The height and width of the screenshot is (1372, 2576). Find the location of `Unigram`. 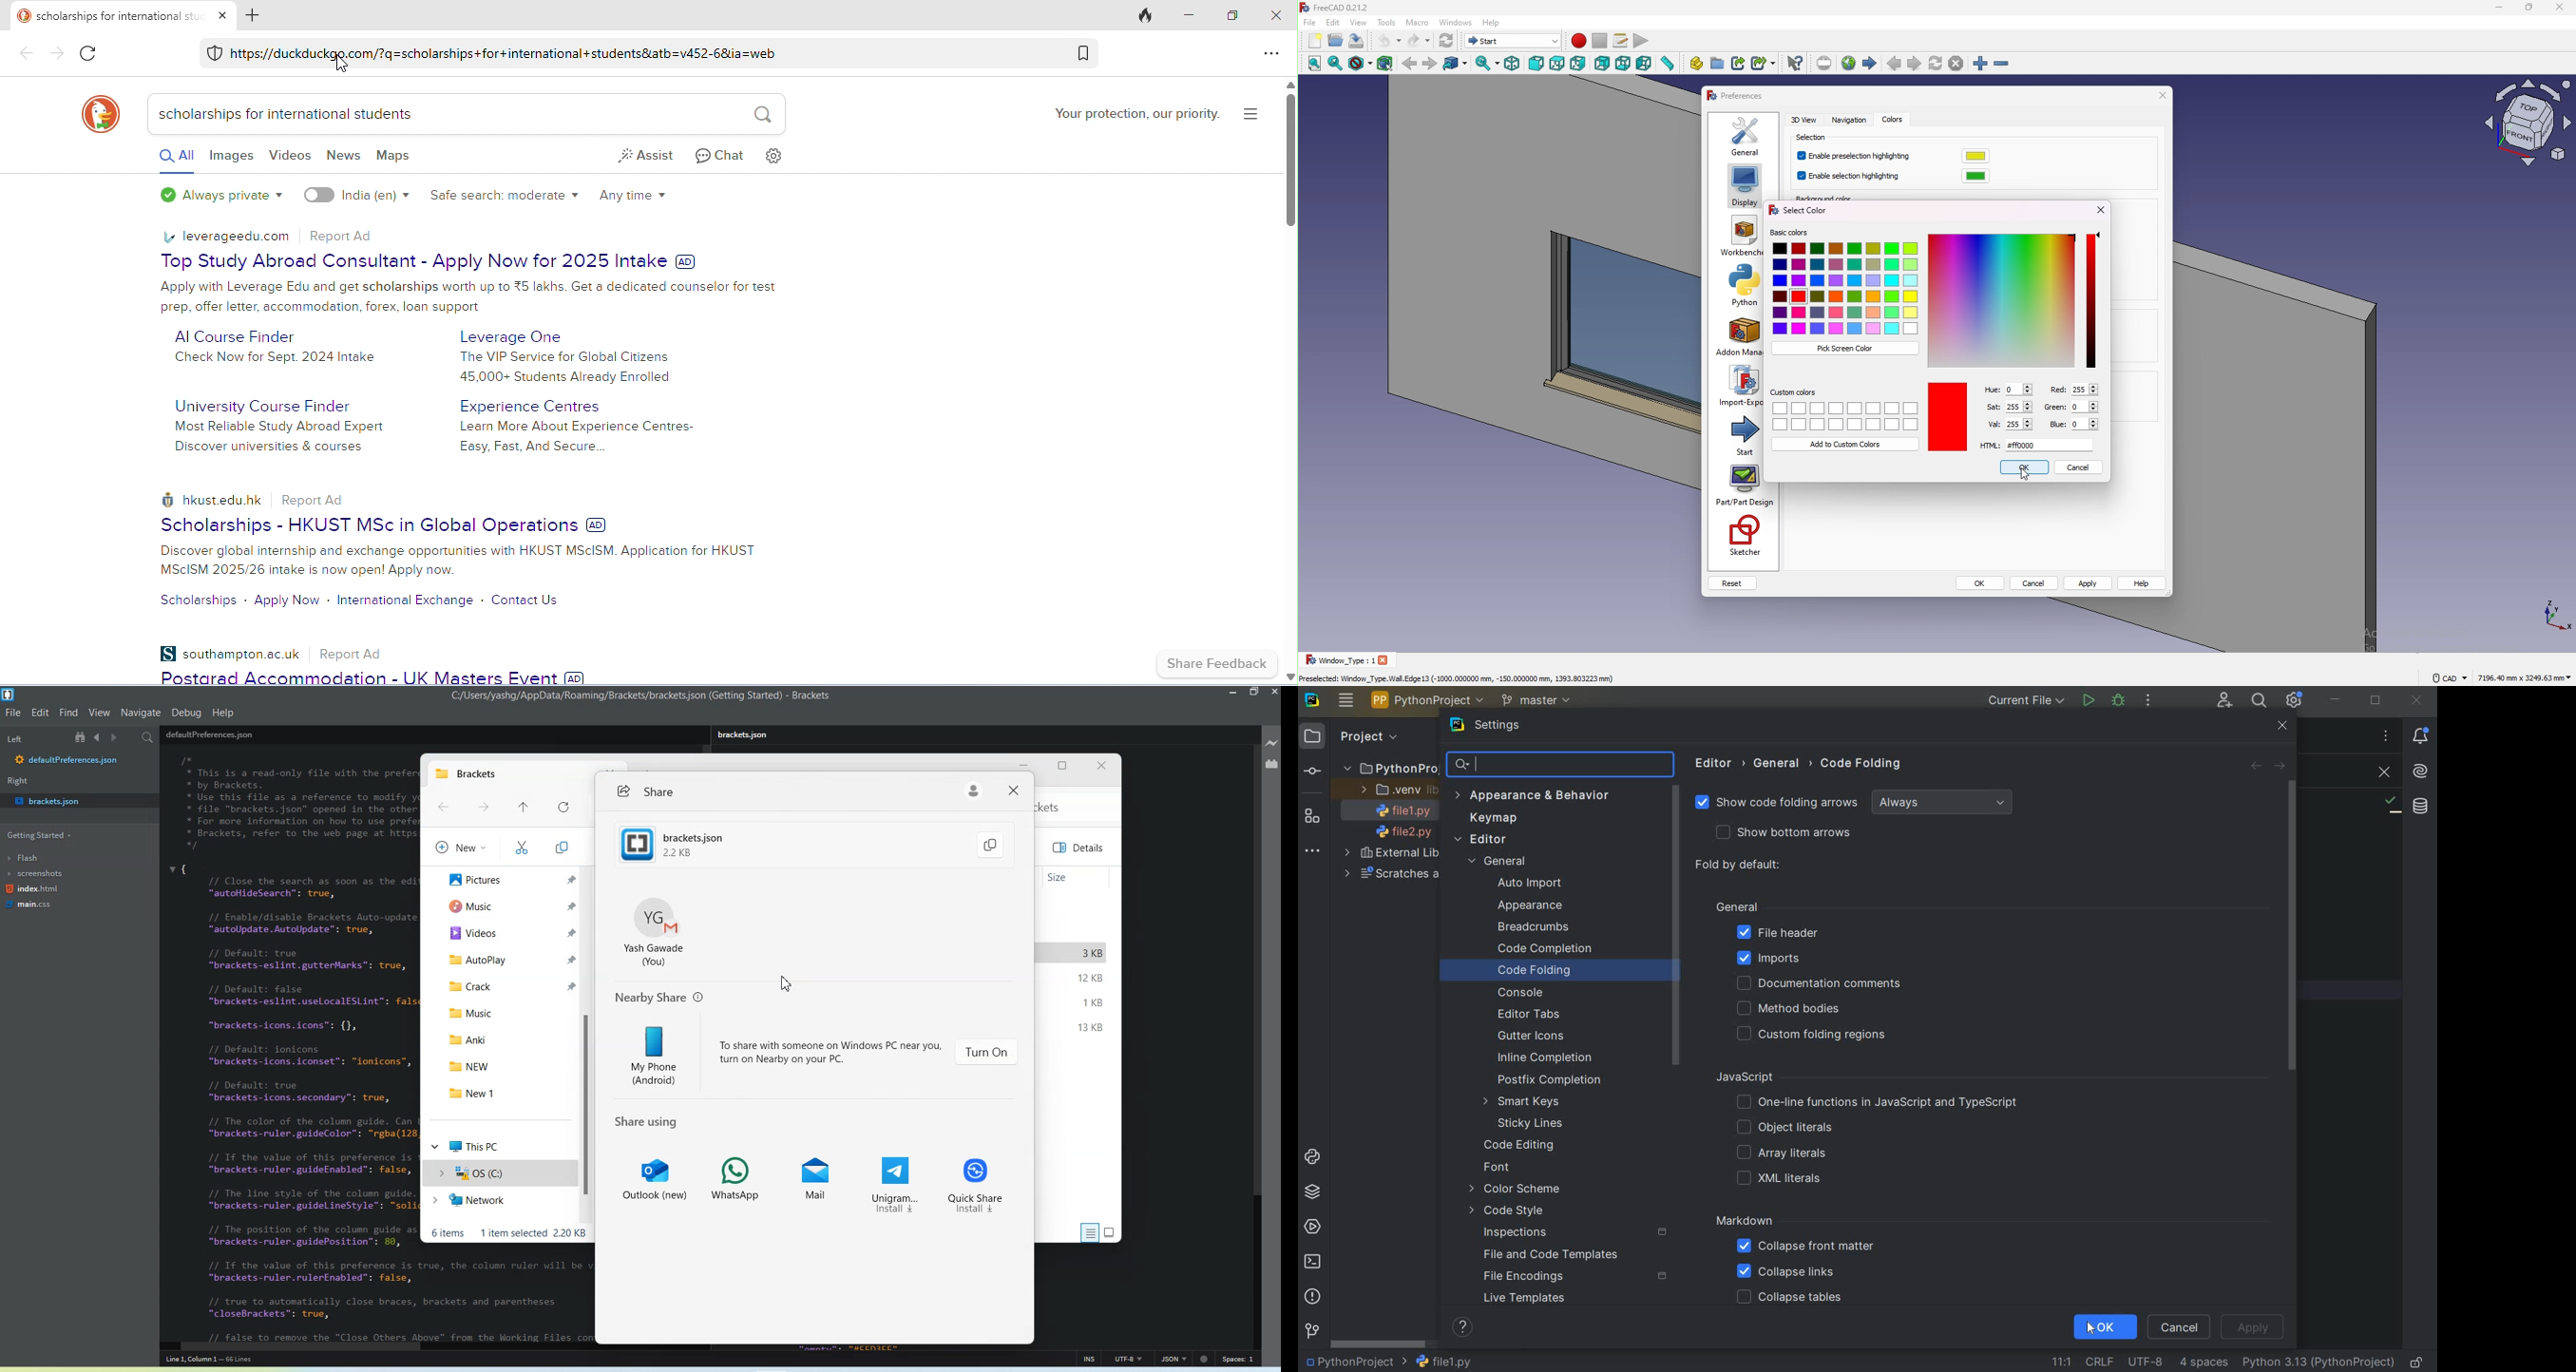

Unigram is located at coordinates (895, 1179).